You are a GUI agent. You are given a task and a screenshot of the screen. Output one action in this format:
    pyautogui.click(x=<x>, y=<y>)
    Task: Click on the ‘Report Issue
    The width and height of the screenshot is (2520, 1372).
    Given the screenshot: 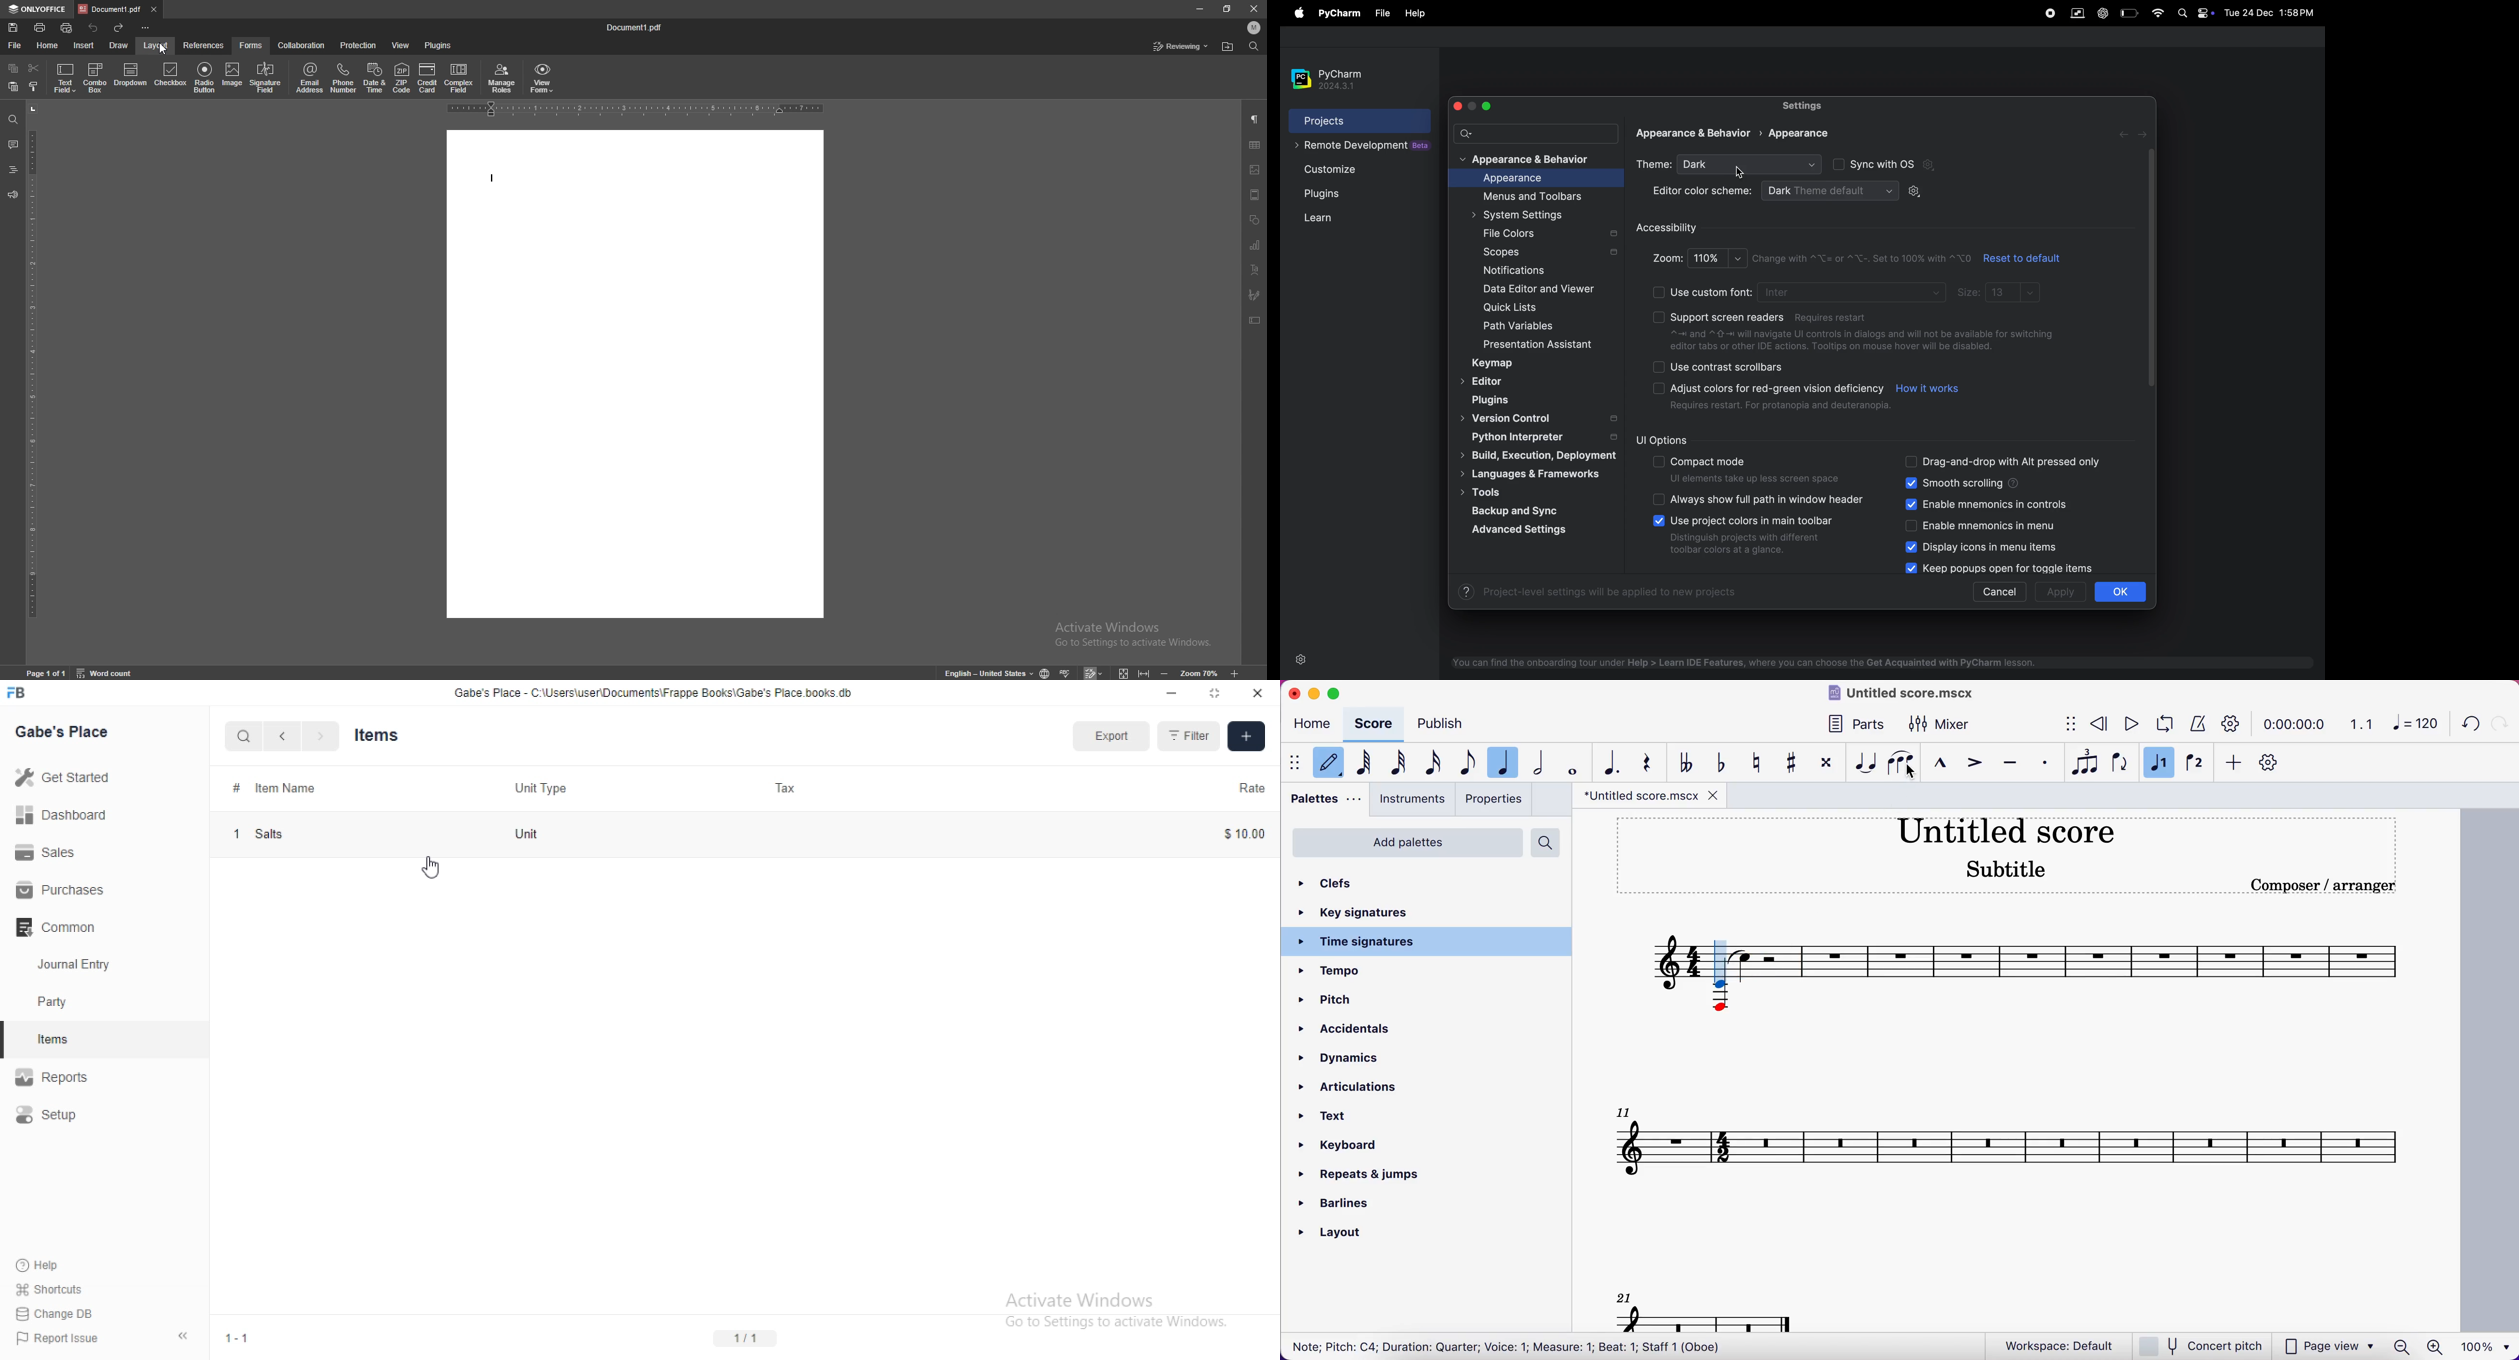 What is the action you would take?
    pyautogui.click(x=61, y=1338)
    